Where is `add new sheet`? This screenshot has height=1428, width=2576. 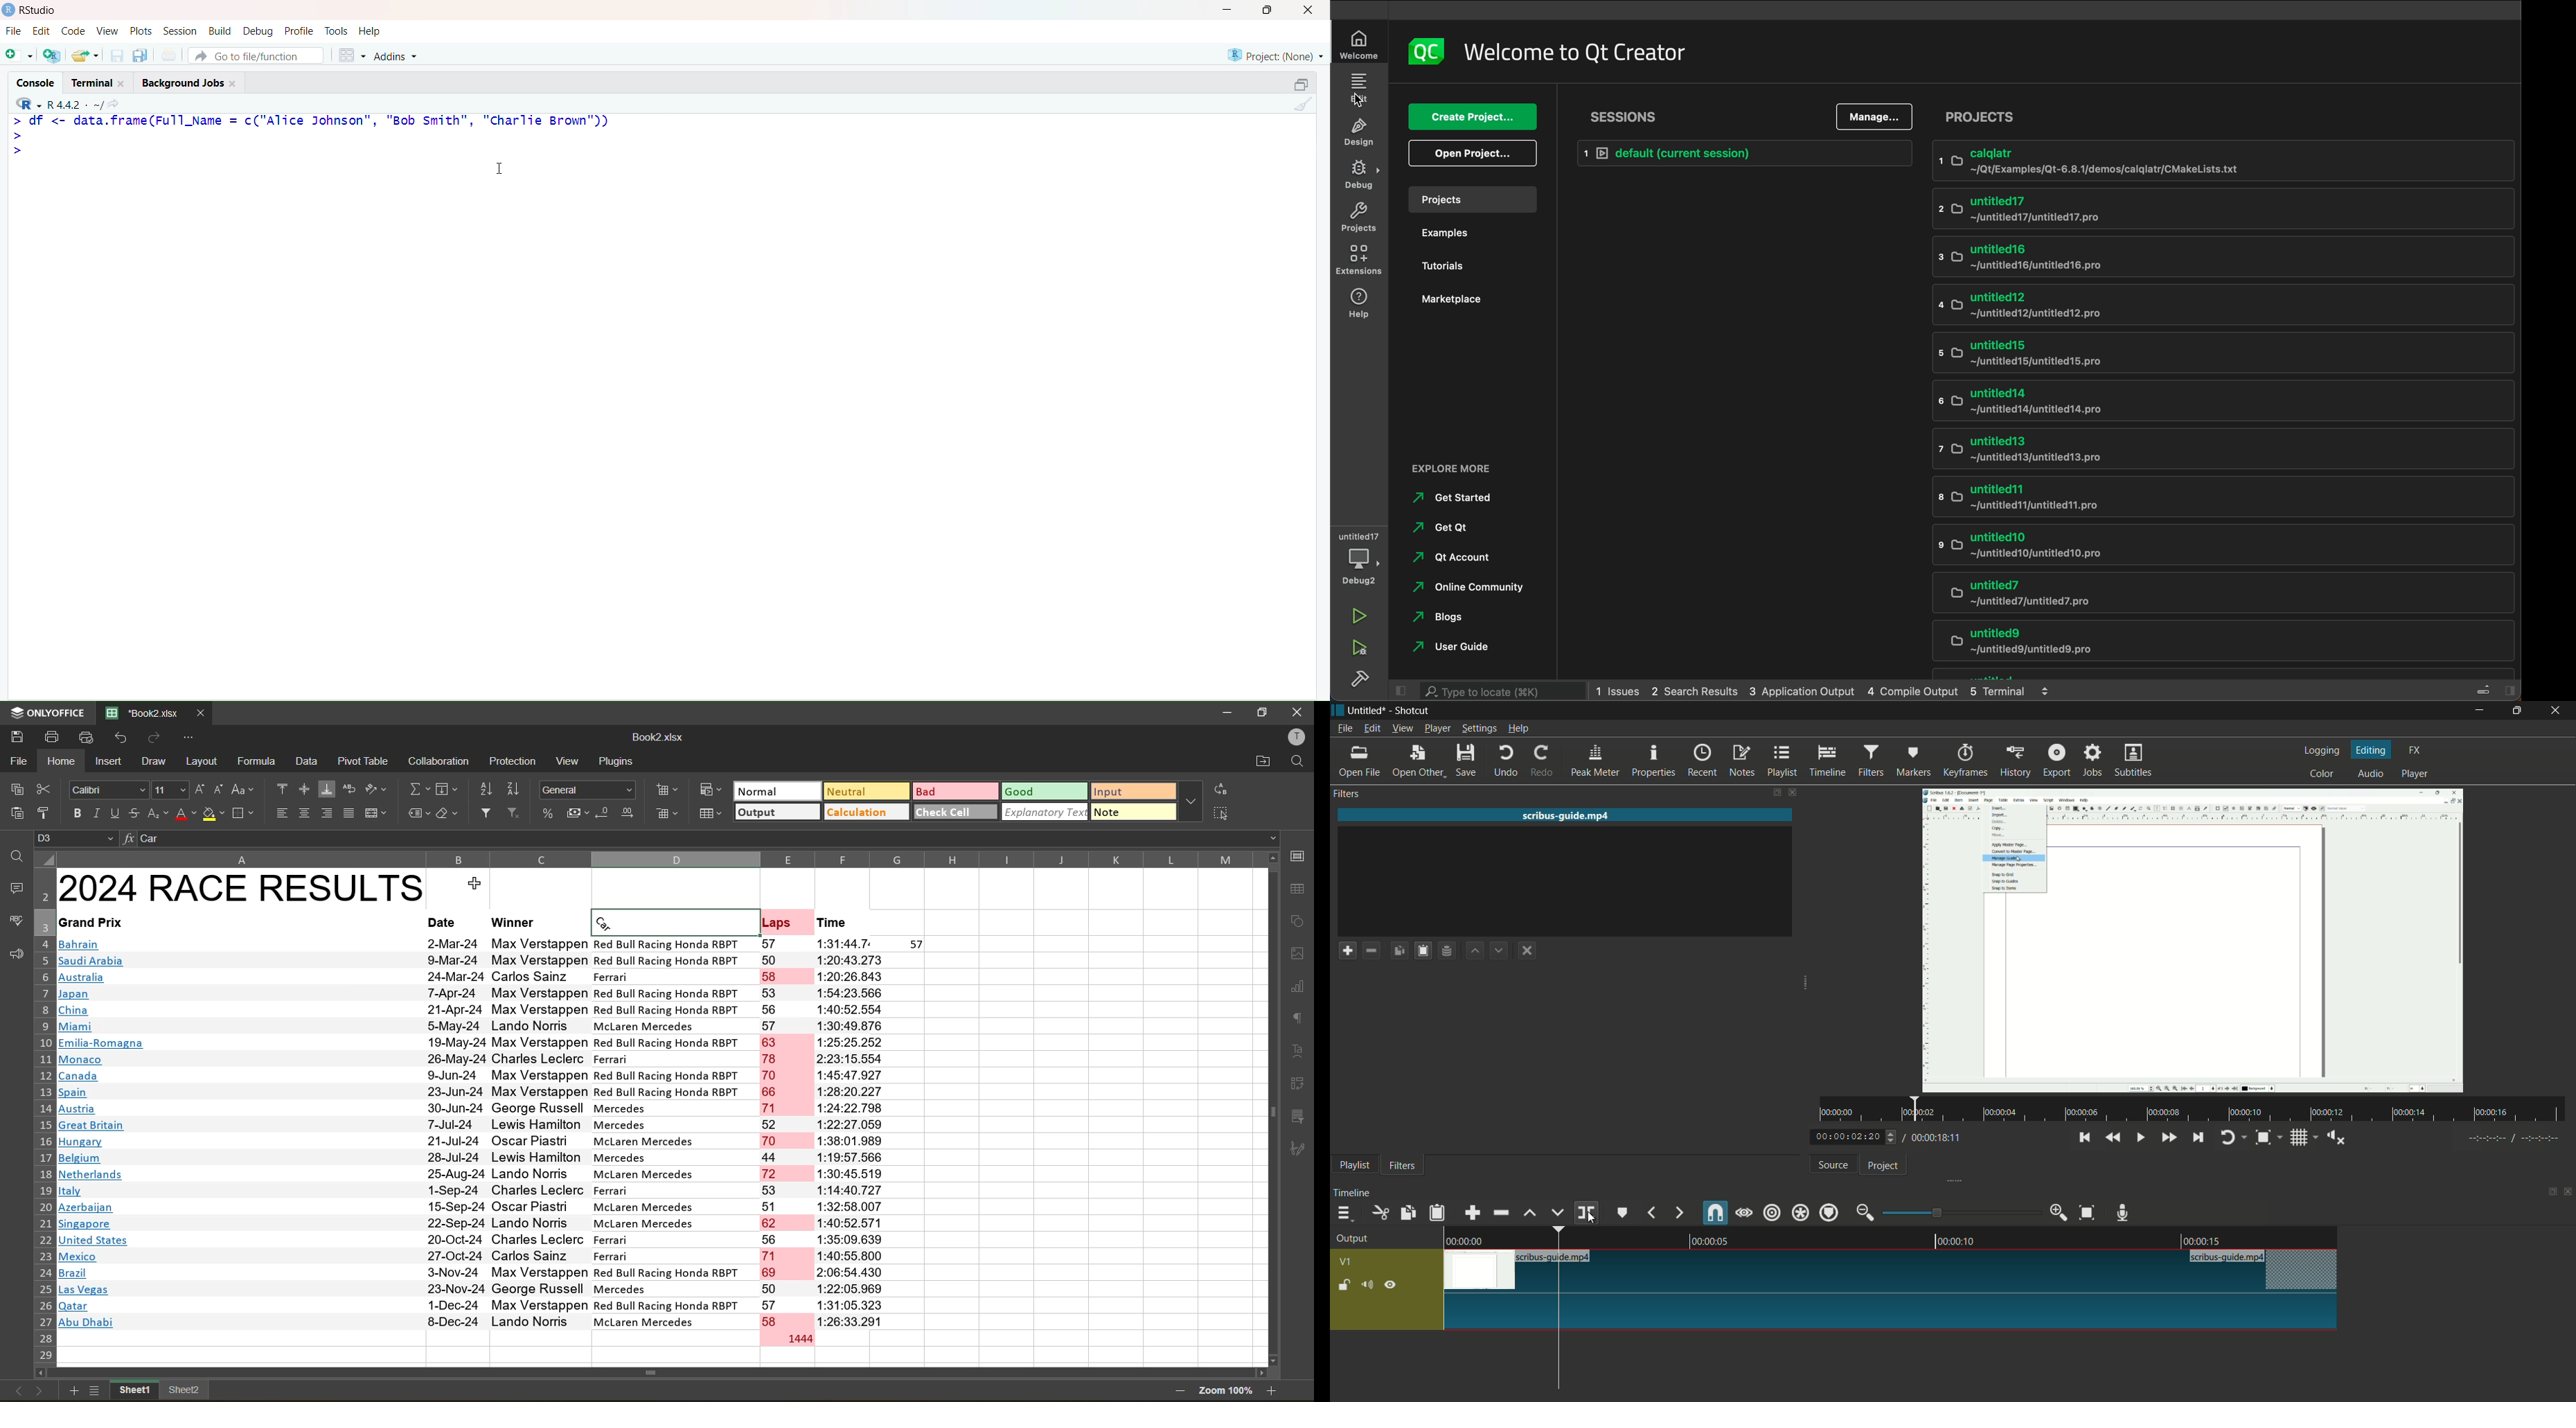
add new sheet is located at coordinates (71, 1390).